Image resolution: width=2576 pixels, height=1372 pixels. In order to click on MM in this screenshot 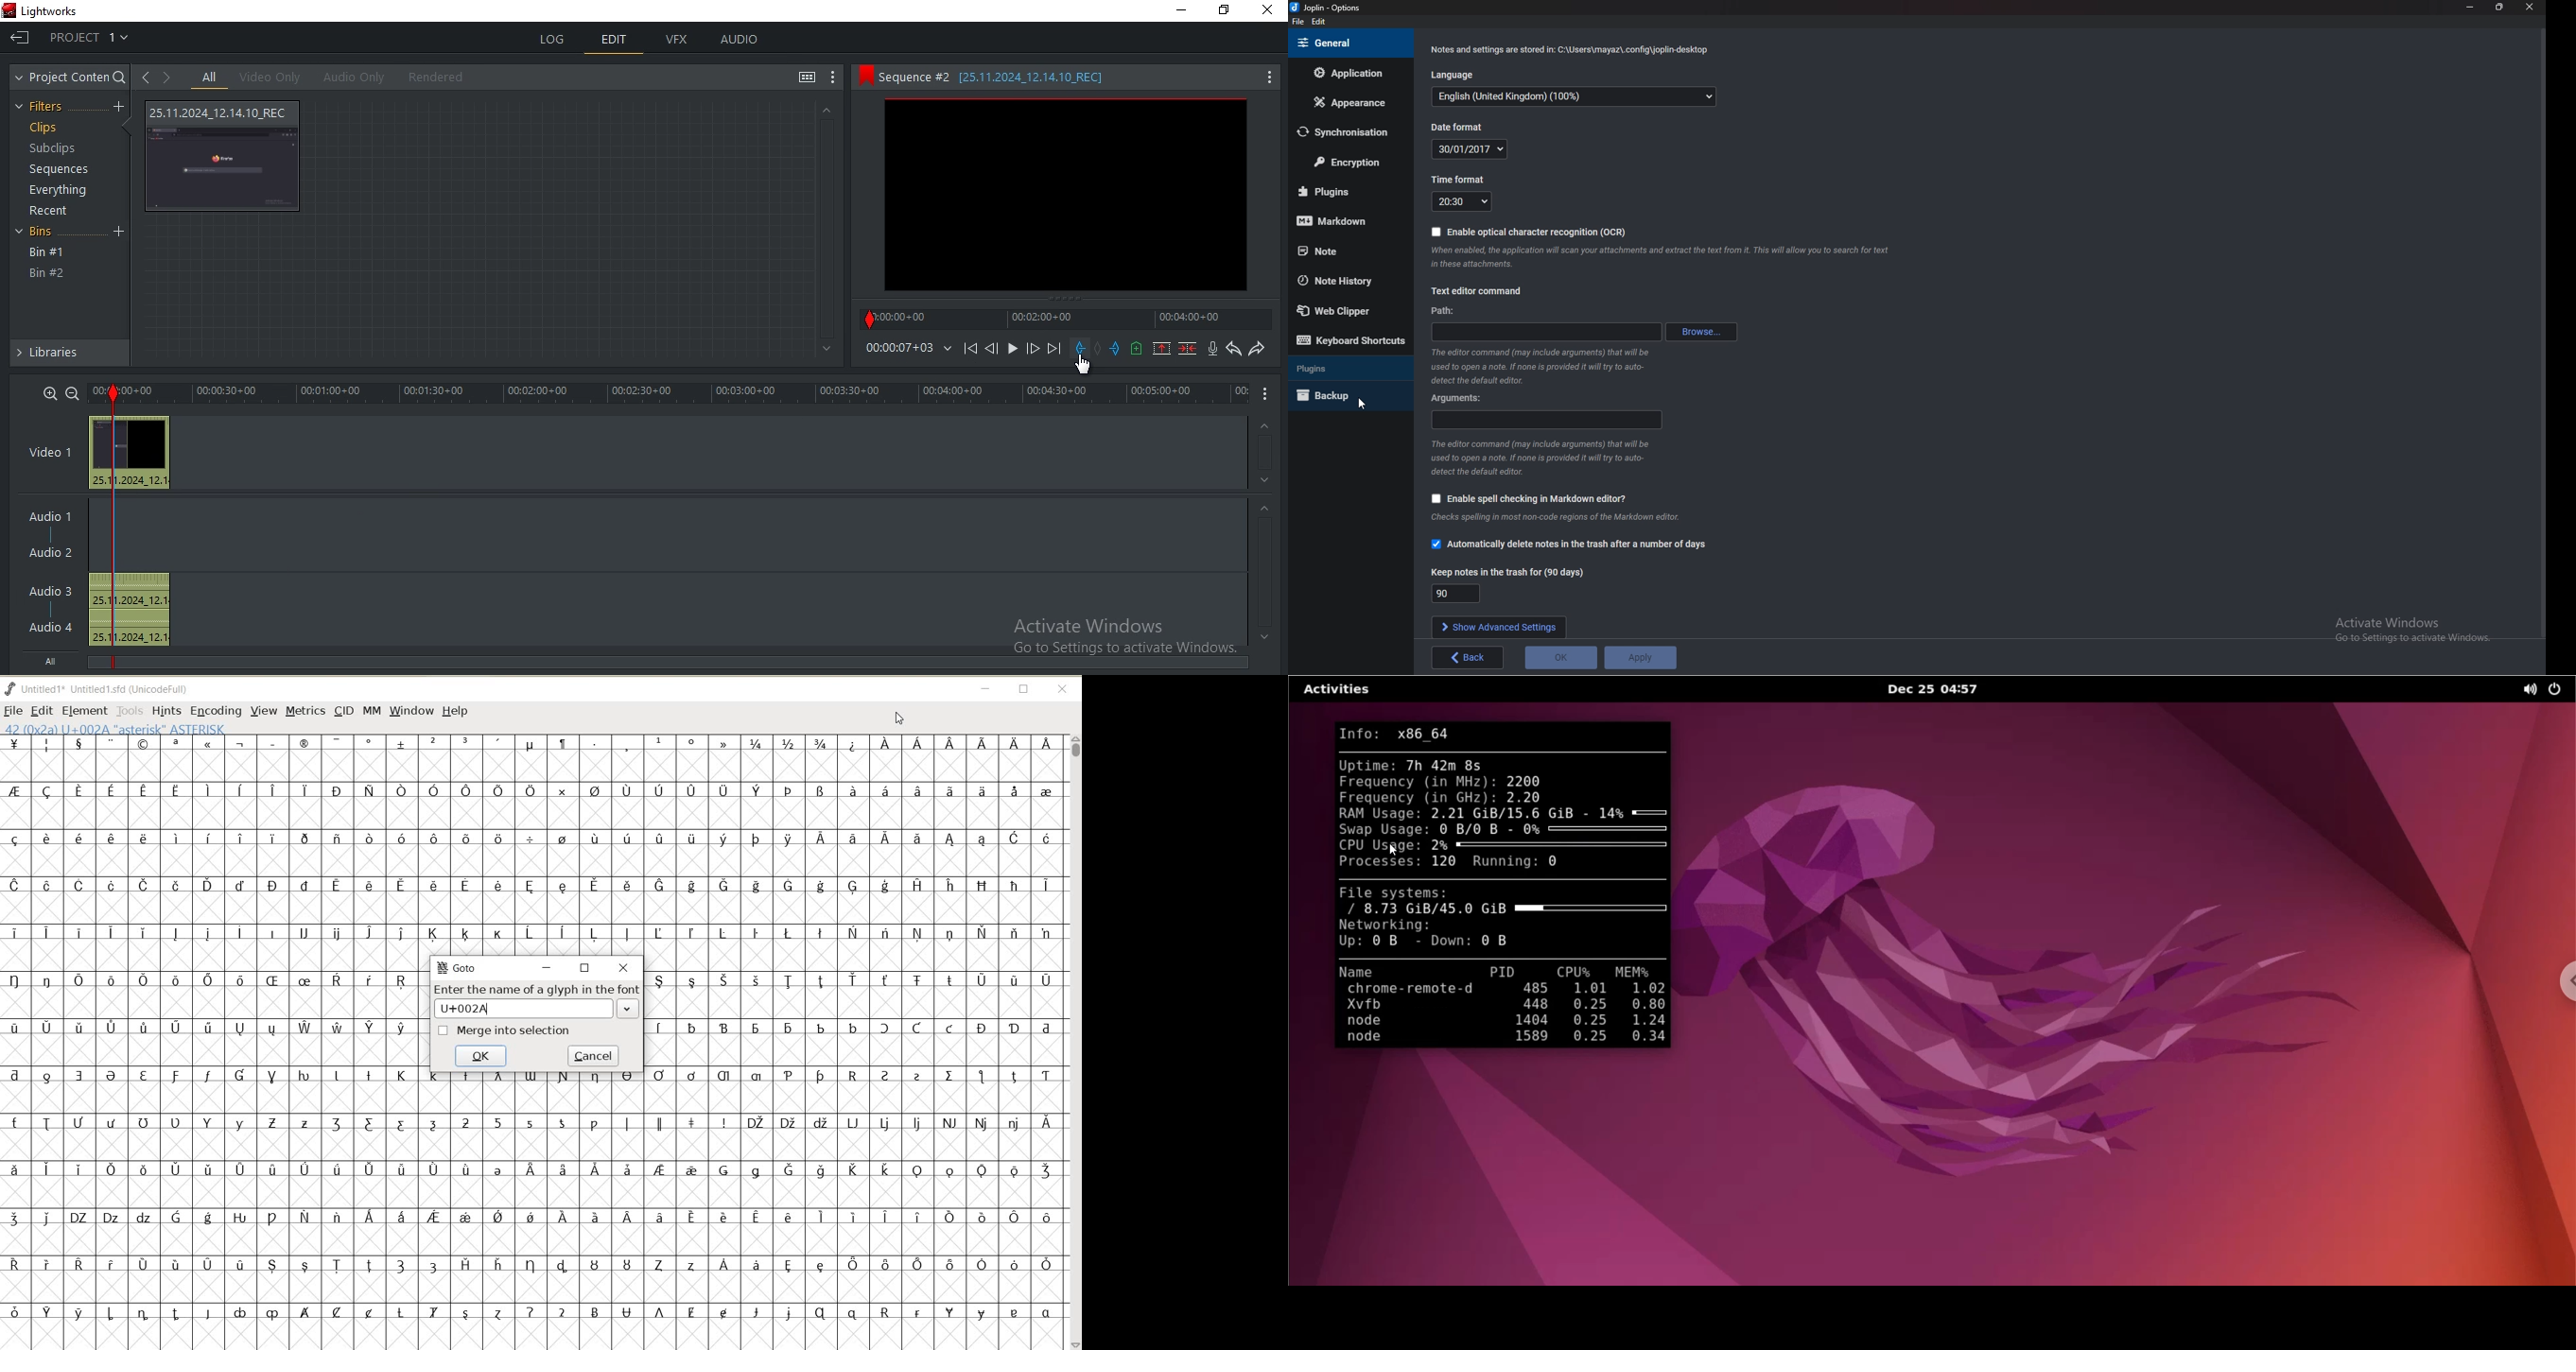, I will do `click(371, 712)`.